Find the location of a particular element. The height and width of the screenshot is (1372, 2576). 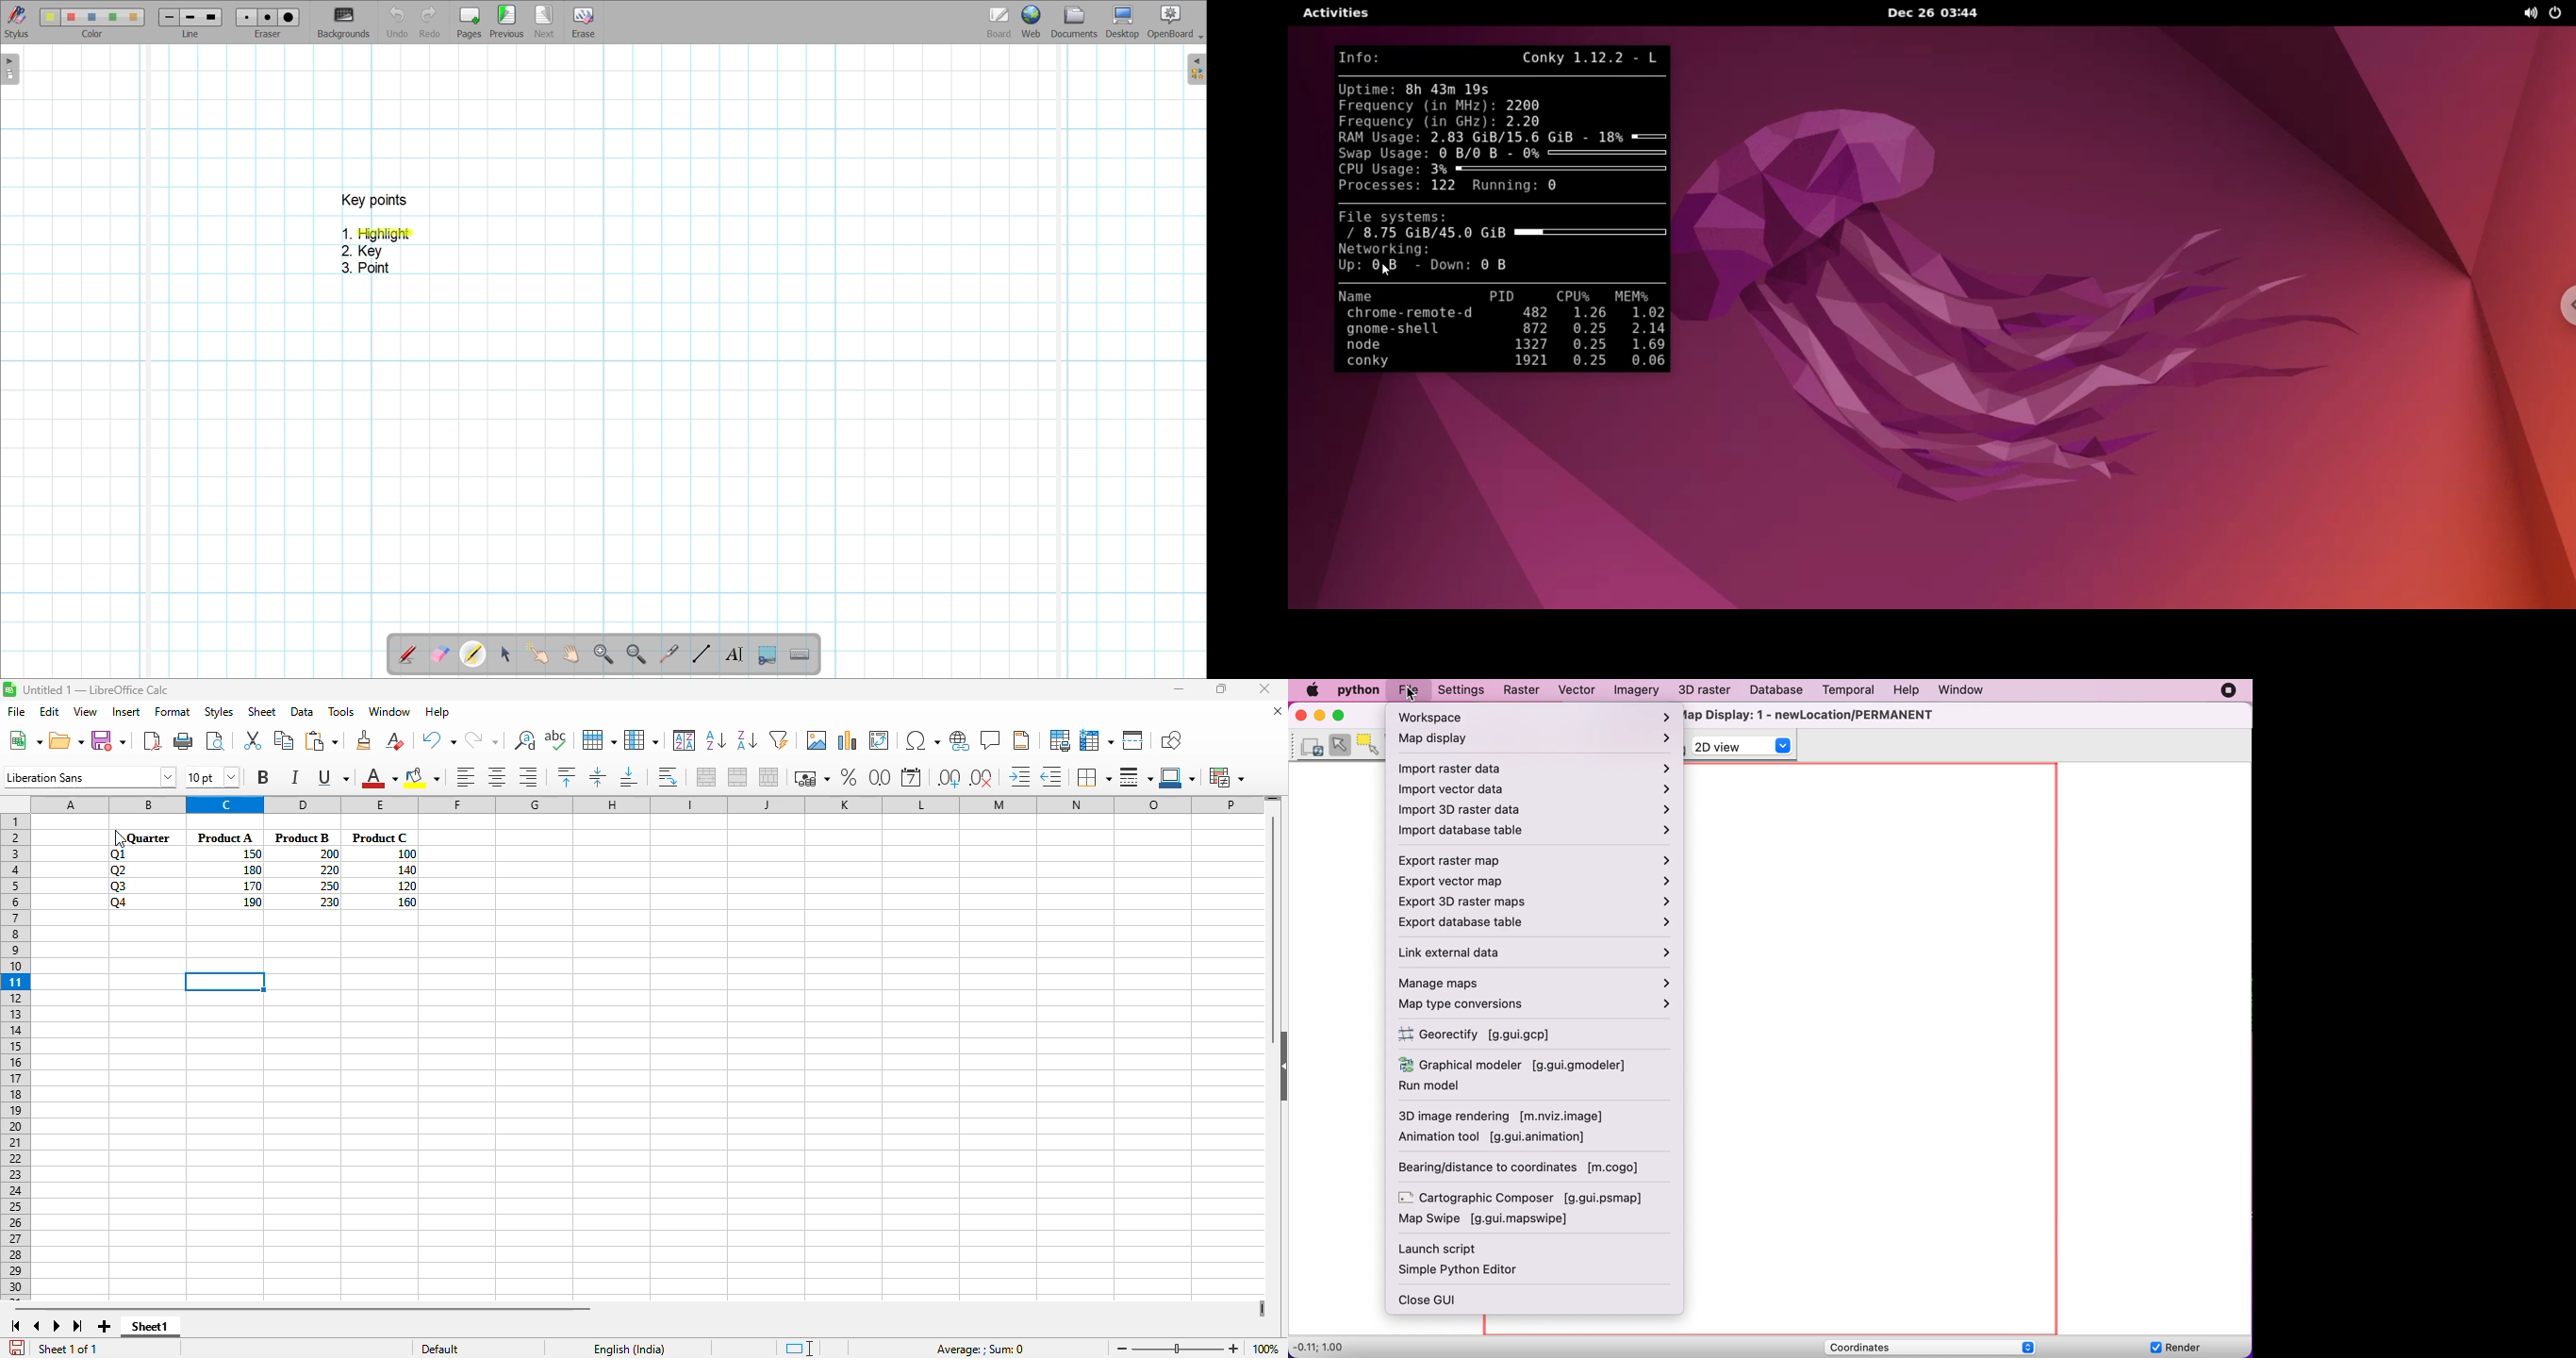

spelling is located at coordinates (556, 740).